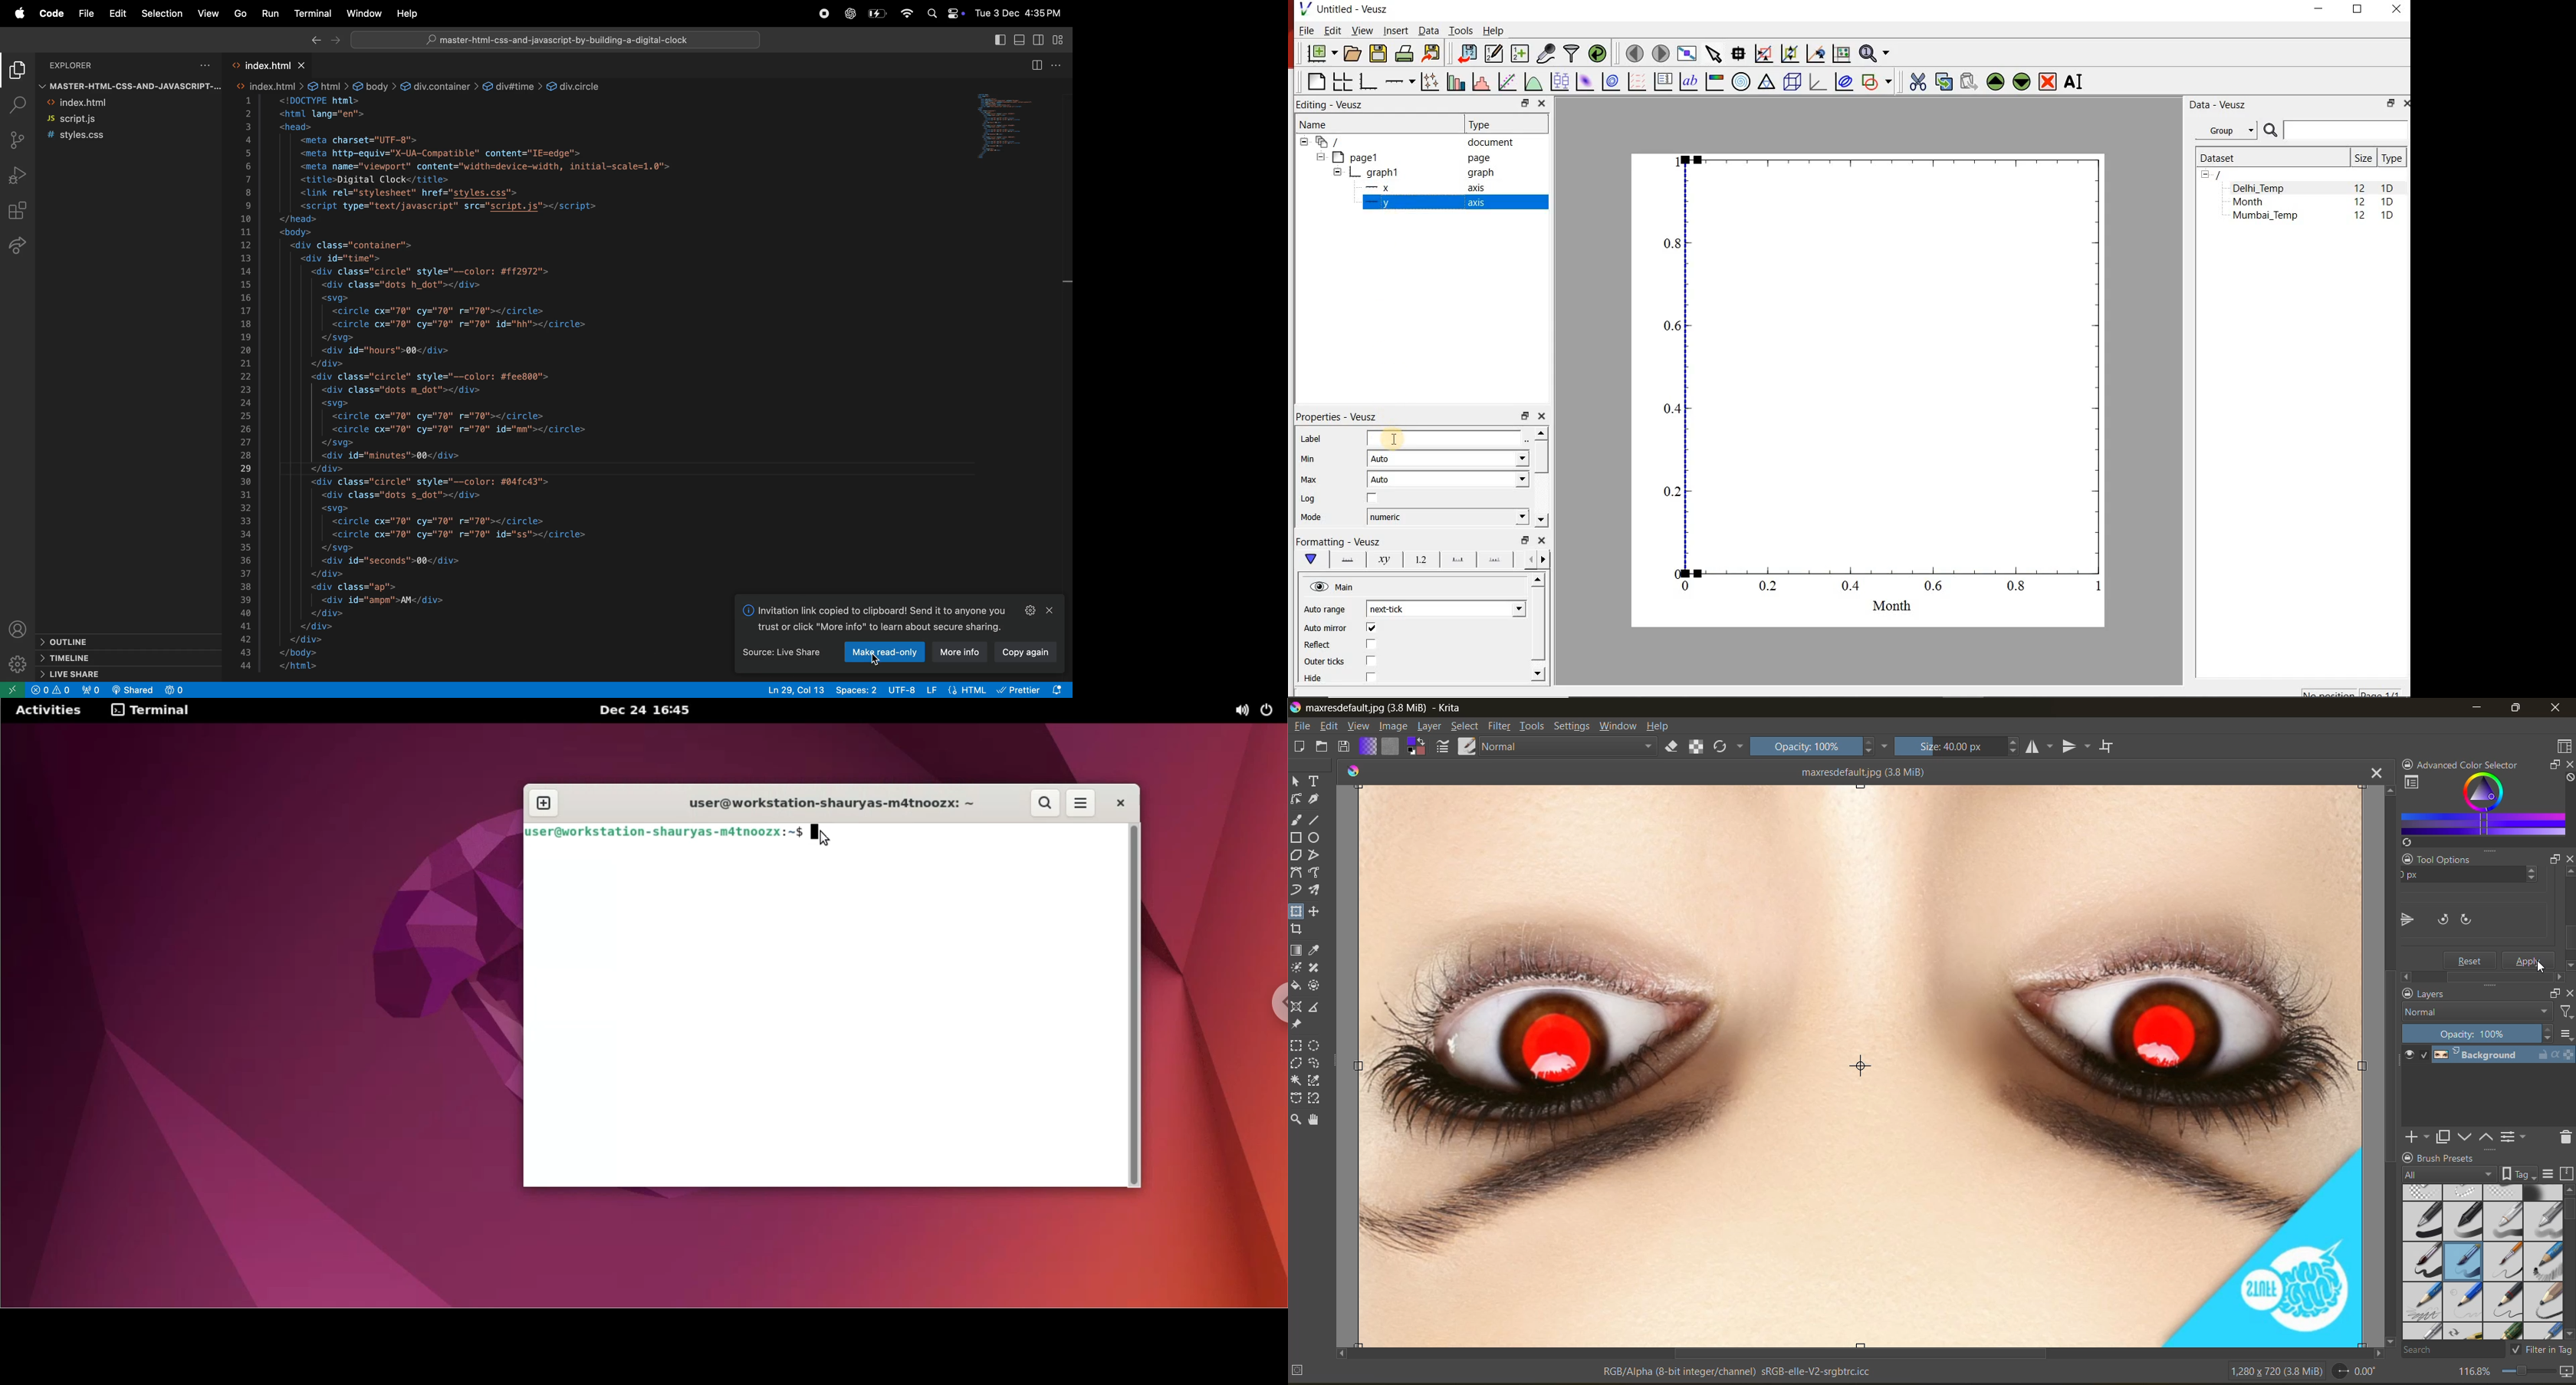 This screenshot has height=1400, width=2576. I want to click on extensions, so click(18, 211).